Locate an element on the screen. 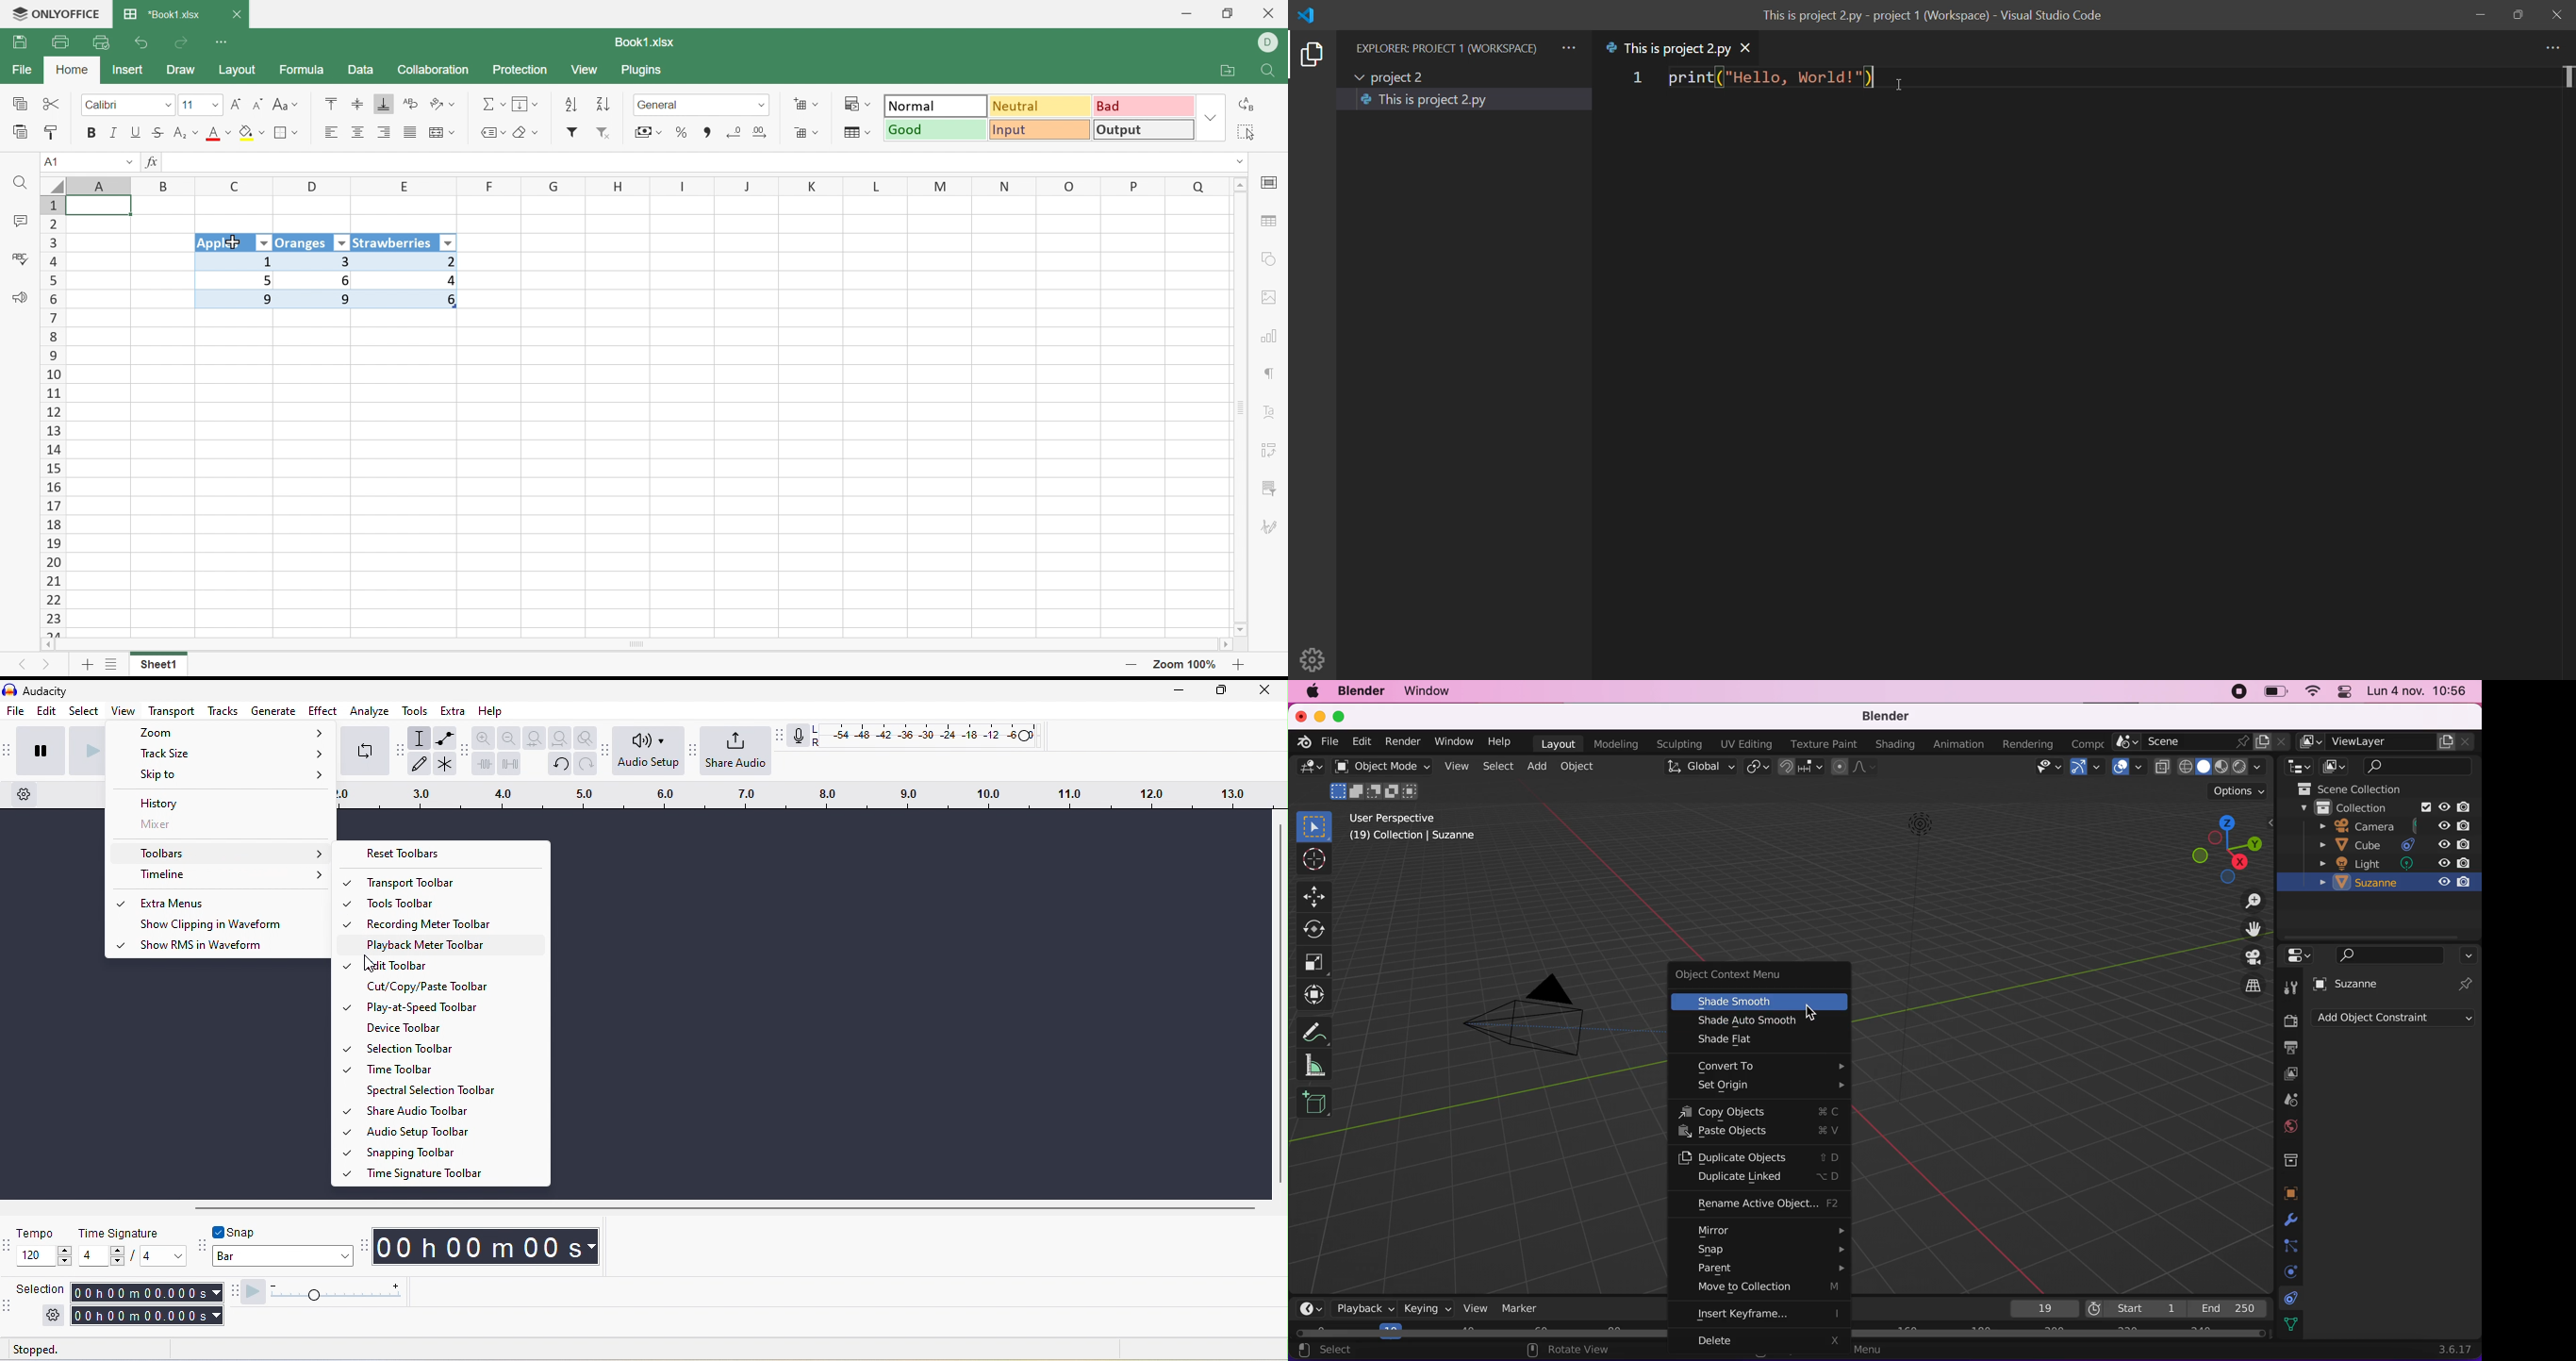 This screenshot has width=2576, height=1372. pause is located at coordinates (41, 752).